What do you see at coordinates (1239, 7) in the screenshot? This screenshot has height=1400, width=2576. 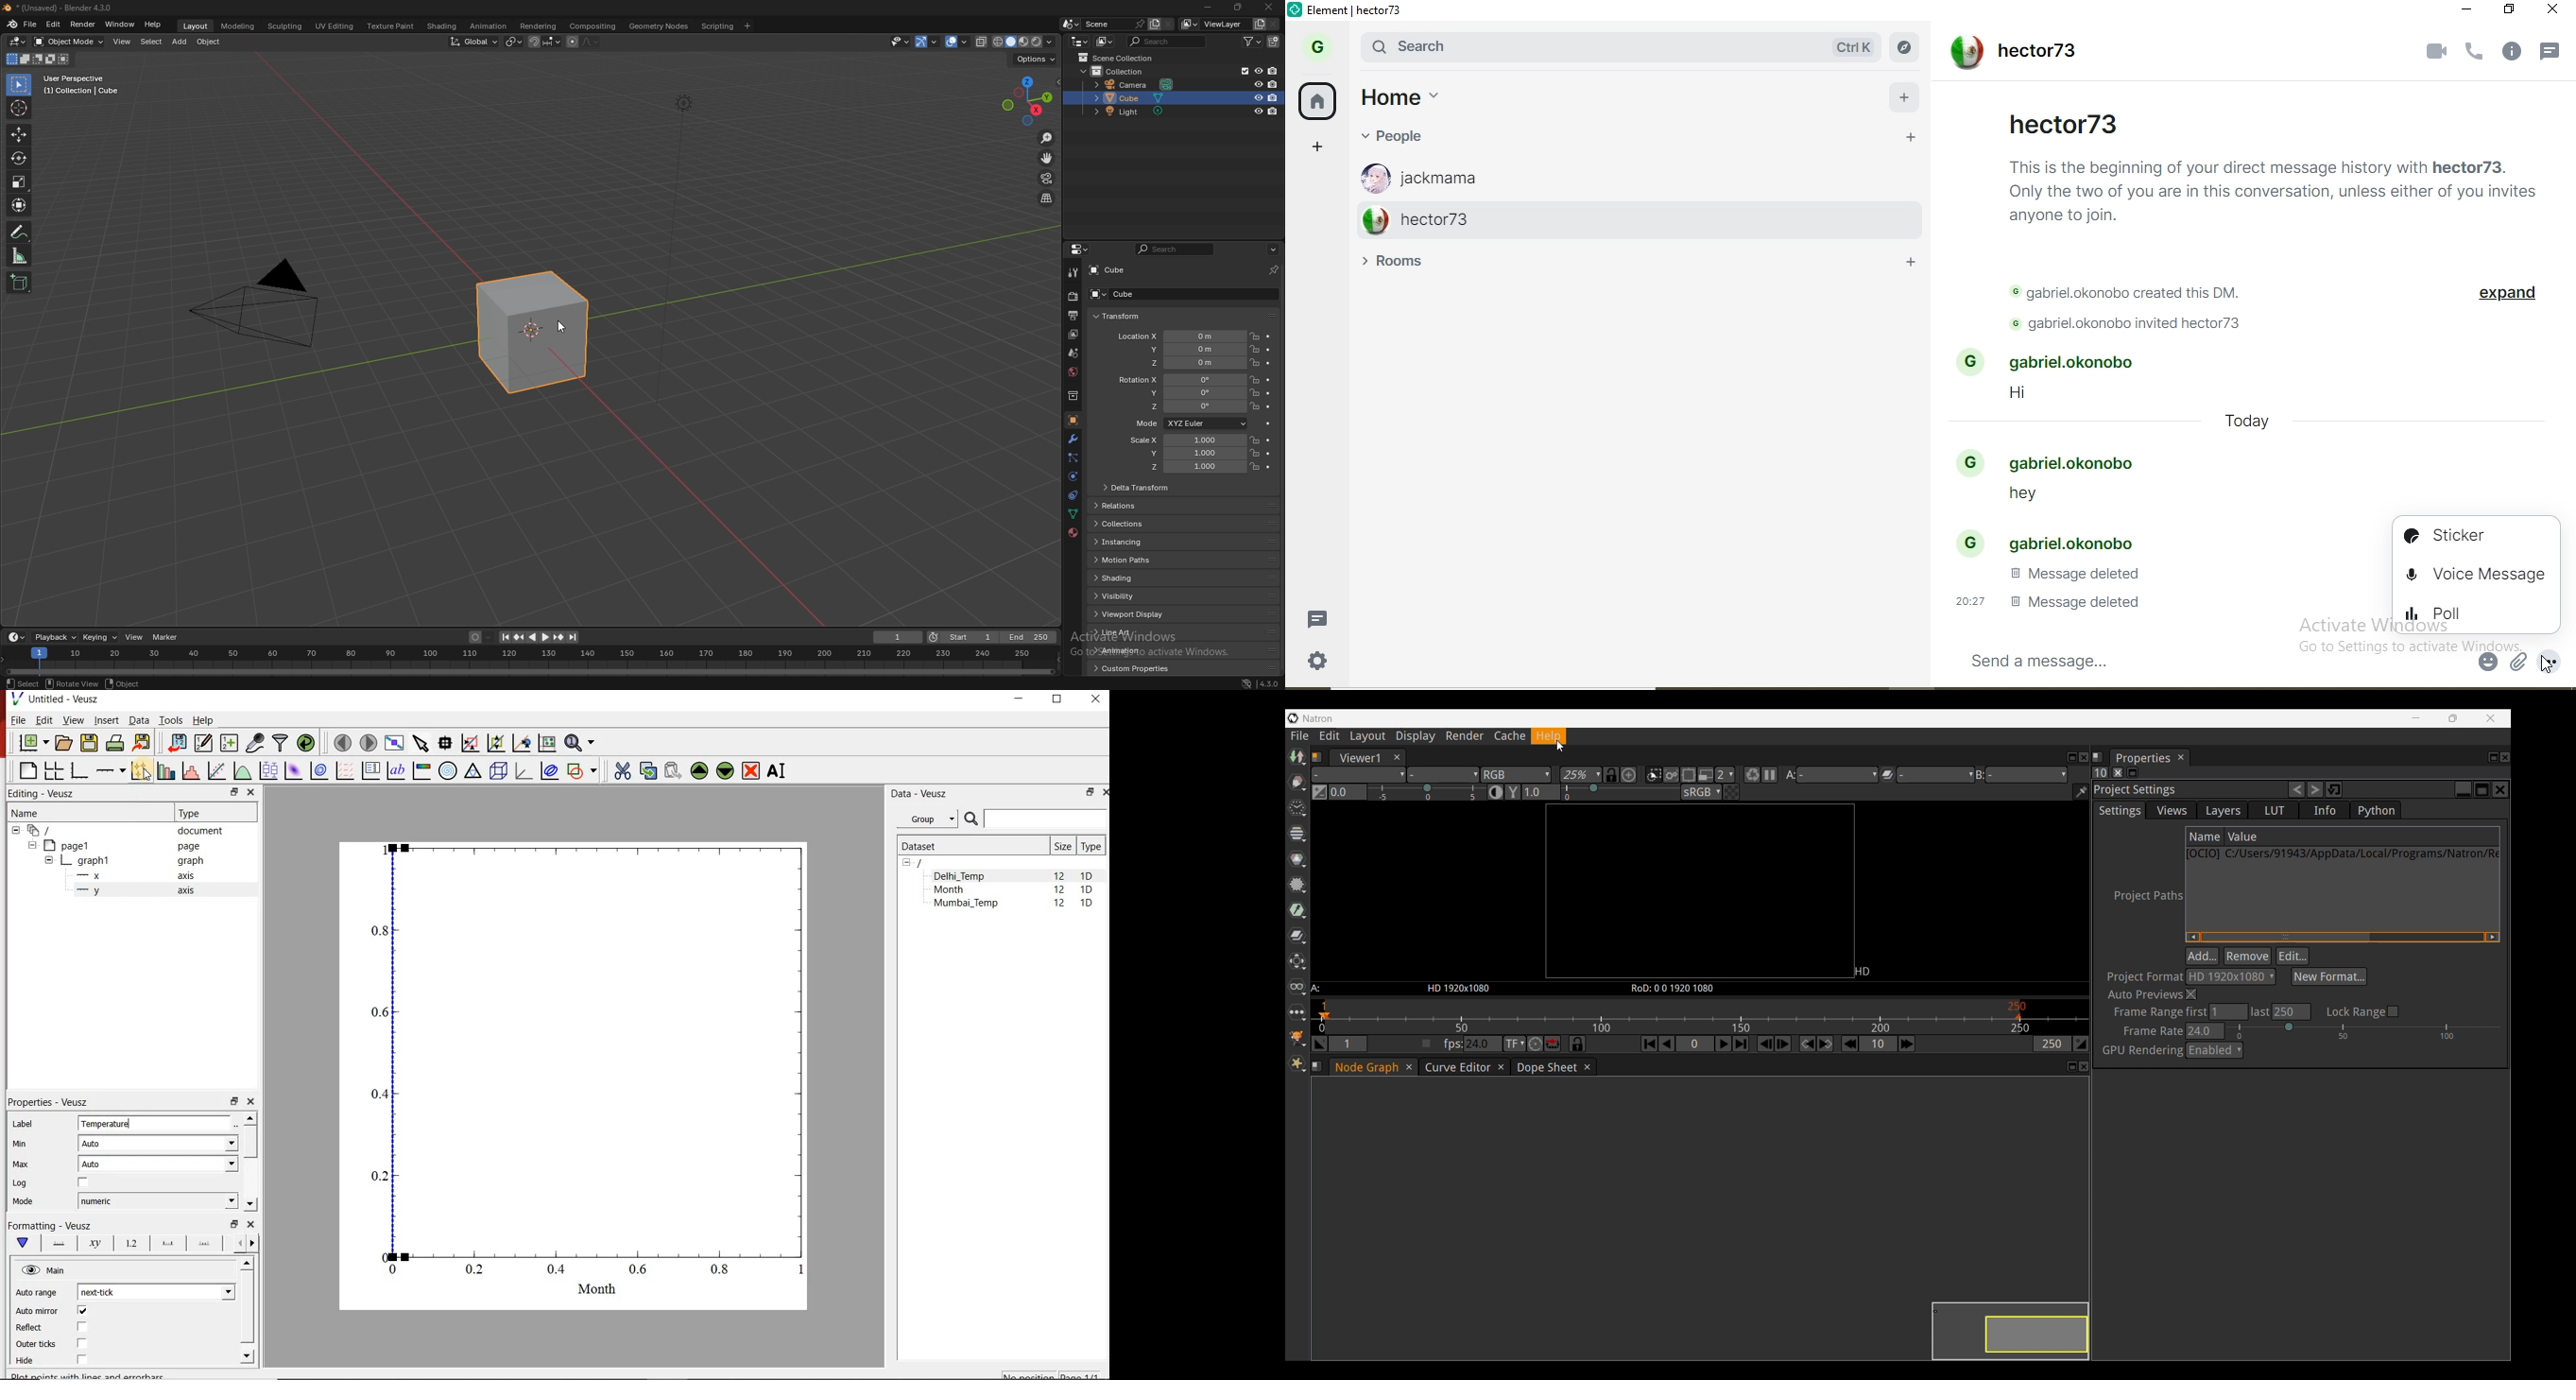 I see `resize` at bounding box center [1239, 7].